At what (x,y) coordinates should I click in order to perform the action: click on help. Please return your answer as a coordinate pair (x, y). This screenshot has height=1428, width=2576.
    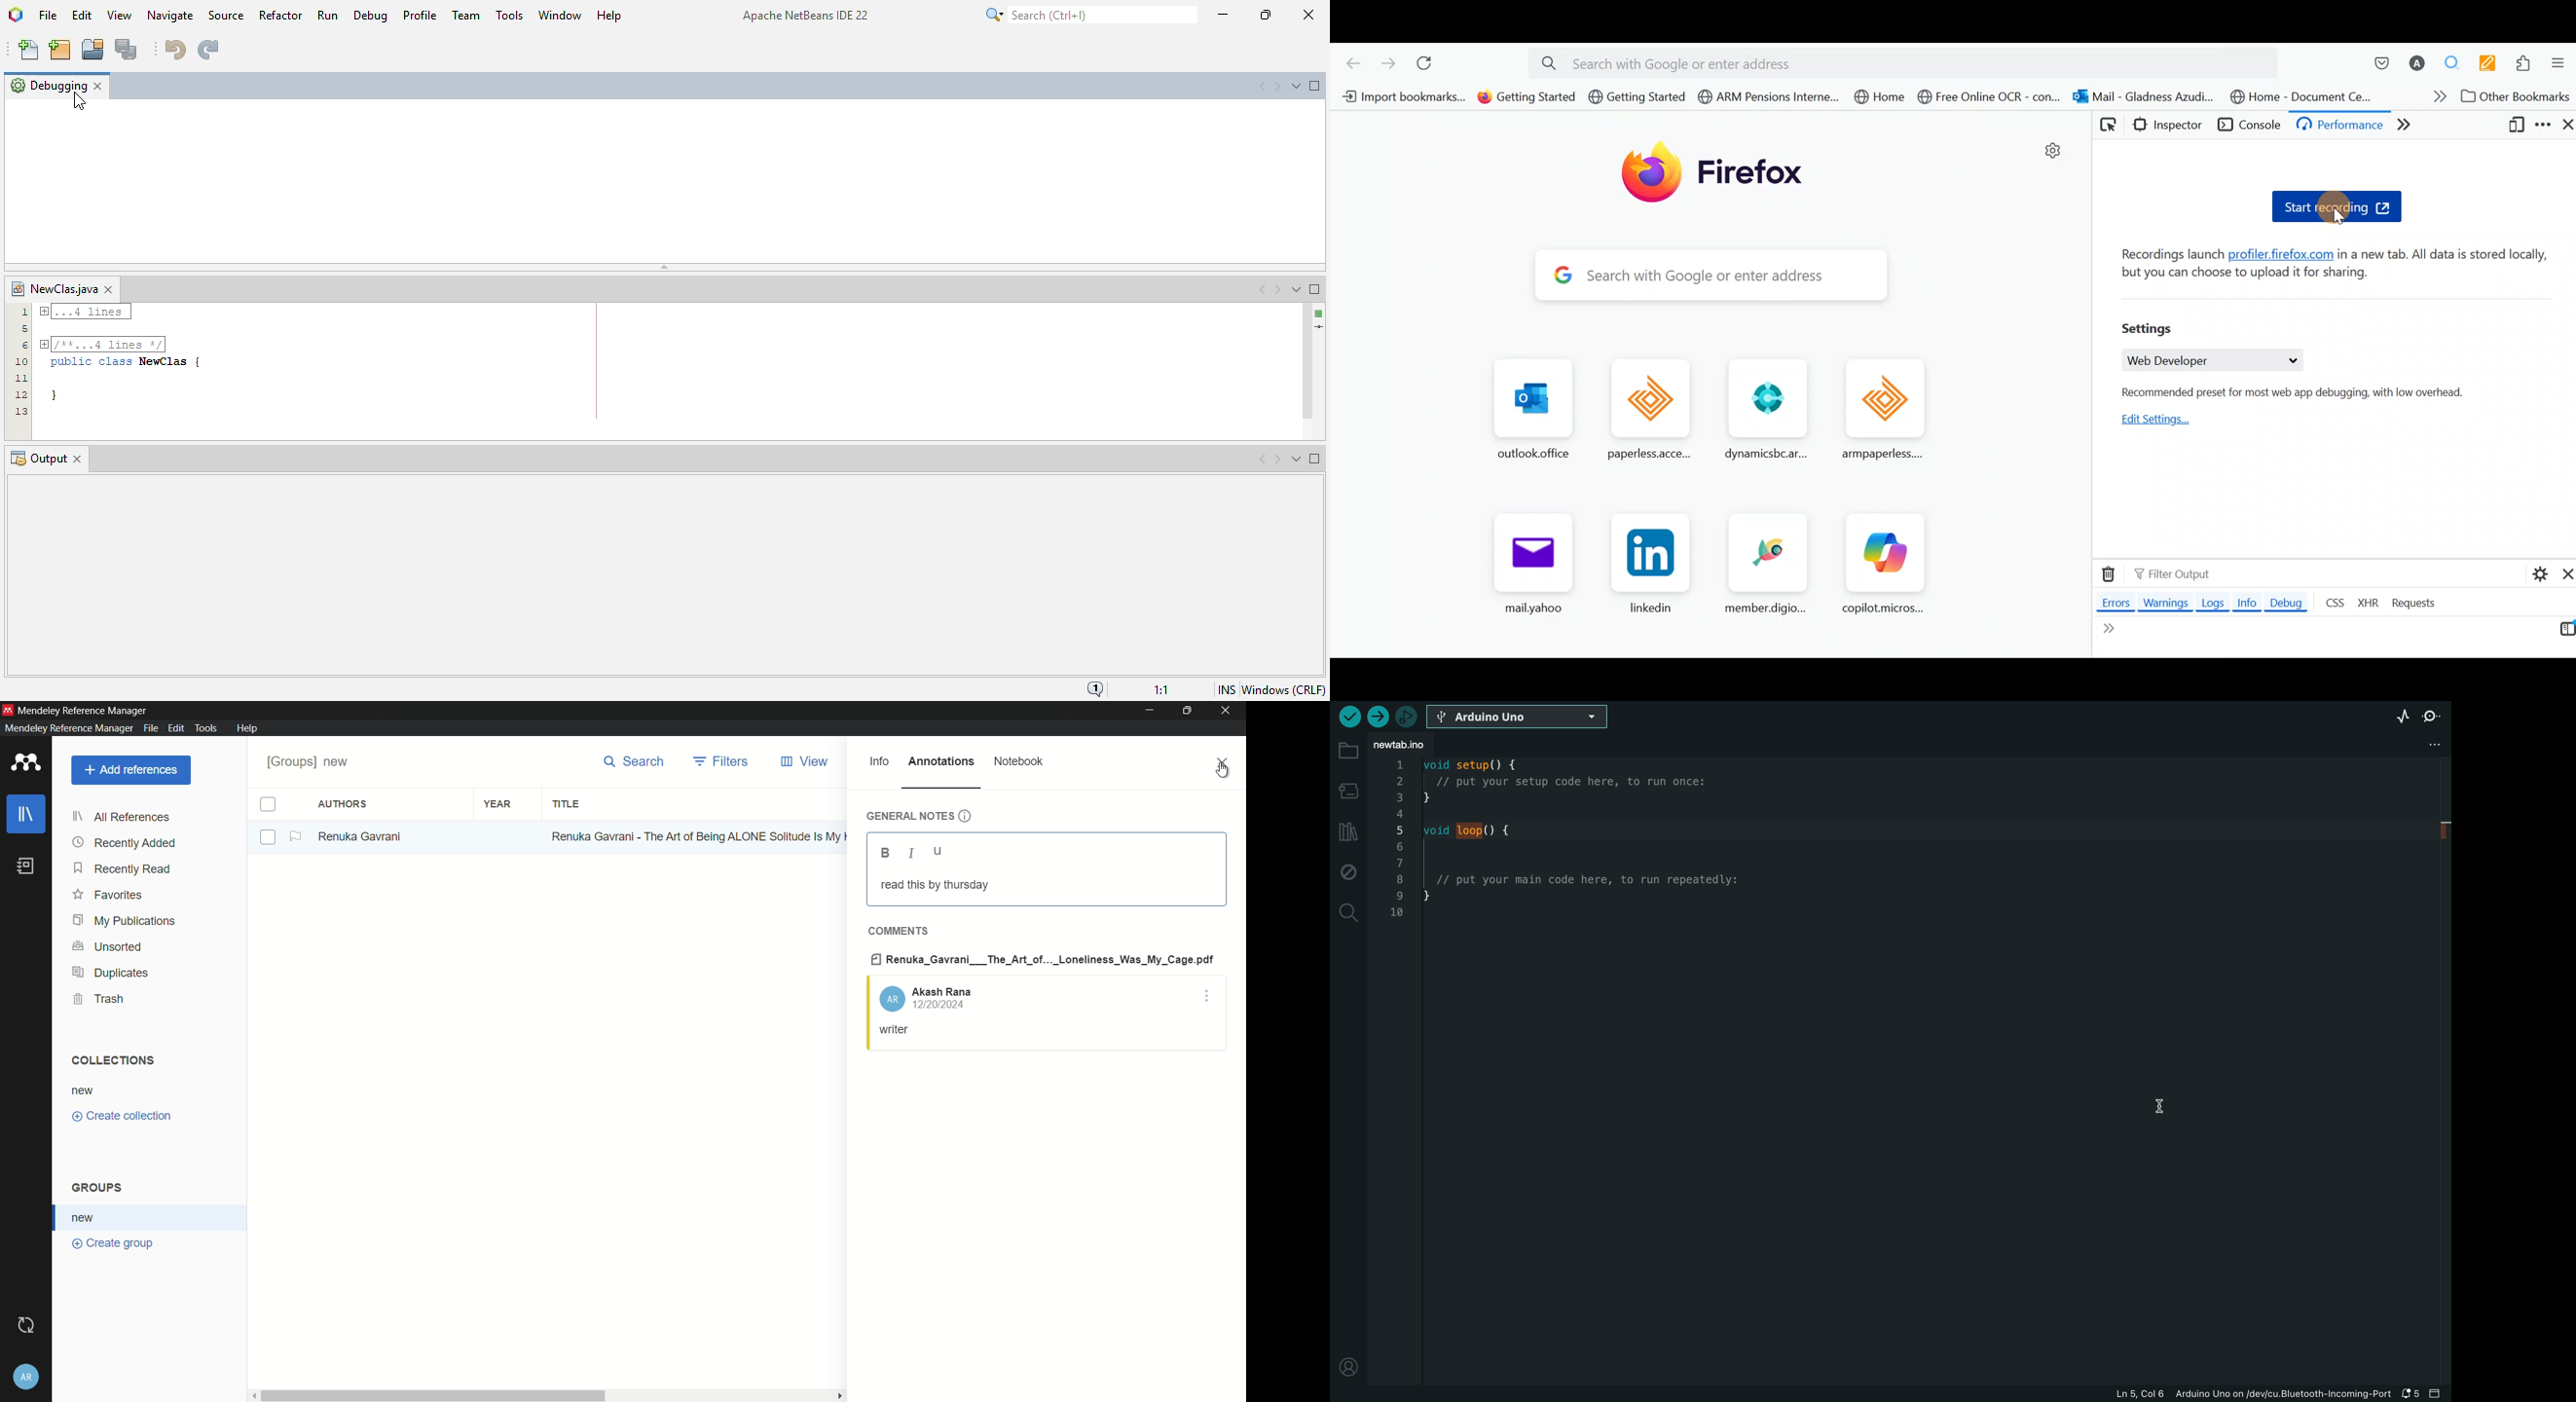
    Looking at the image, I should click on (248, 728).